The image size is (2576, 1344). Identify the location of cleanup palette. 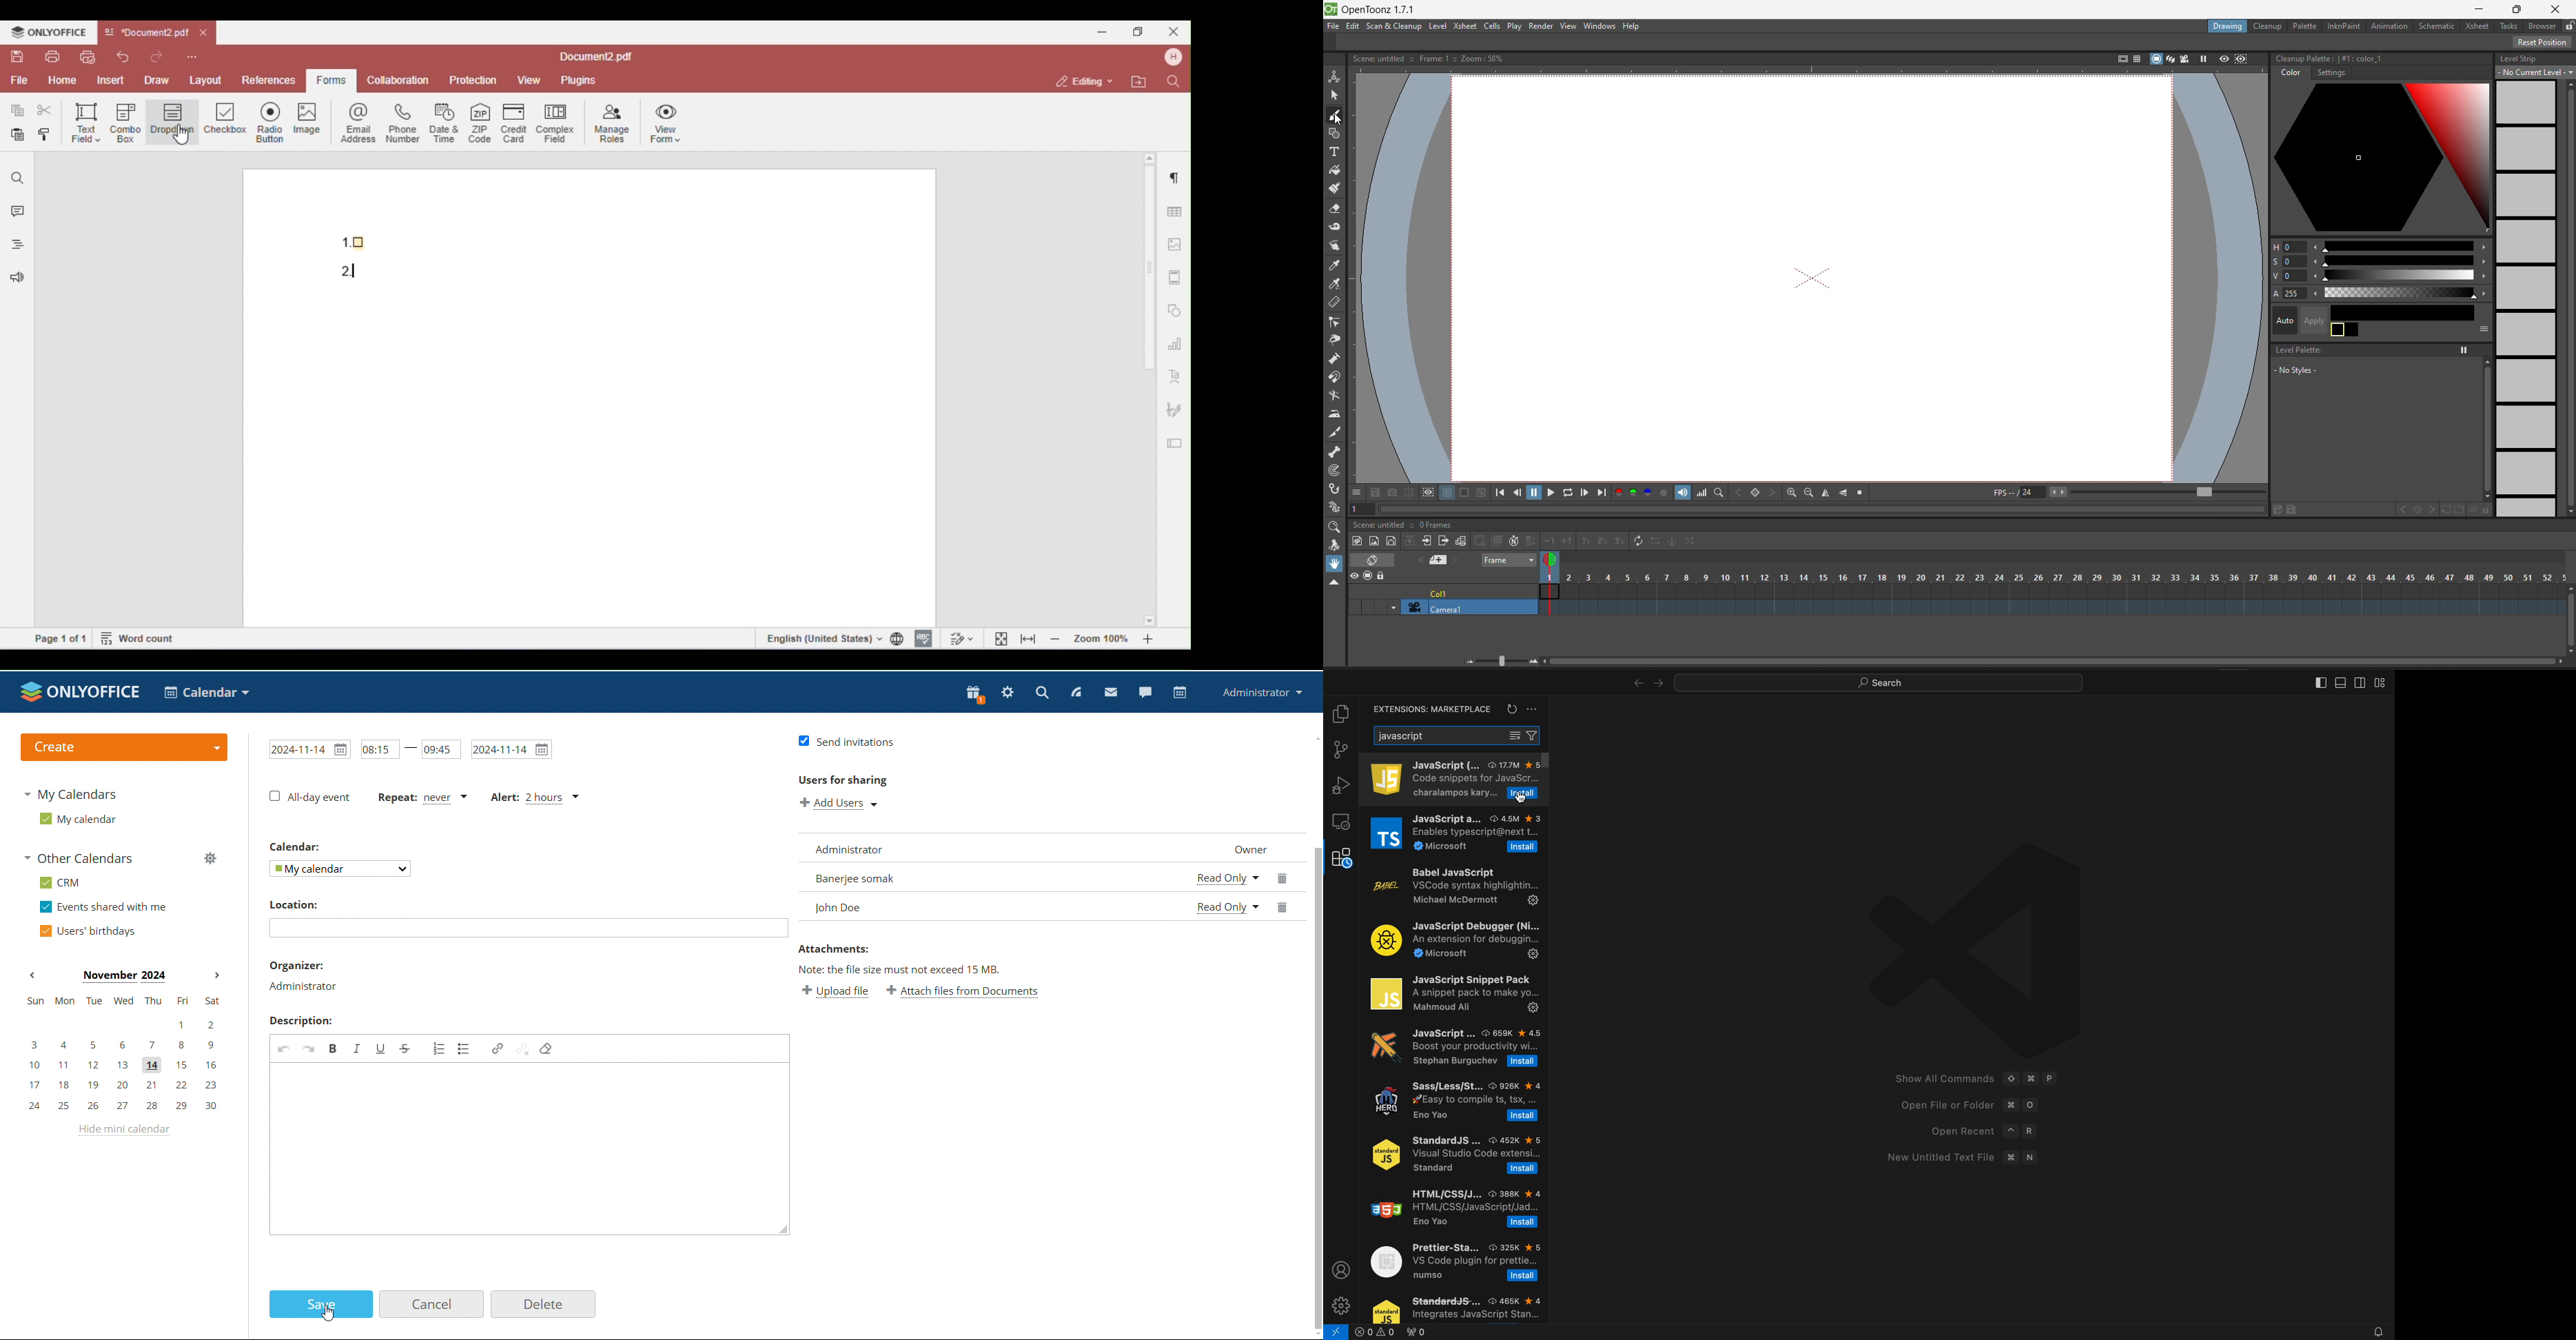
(2382, 159).